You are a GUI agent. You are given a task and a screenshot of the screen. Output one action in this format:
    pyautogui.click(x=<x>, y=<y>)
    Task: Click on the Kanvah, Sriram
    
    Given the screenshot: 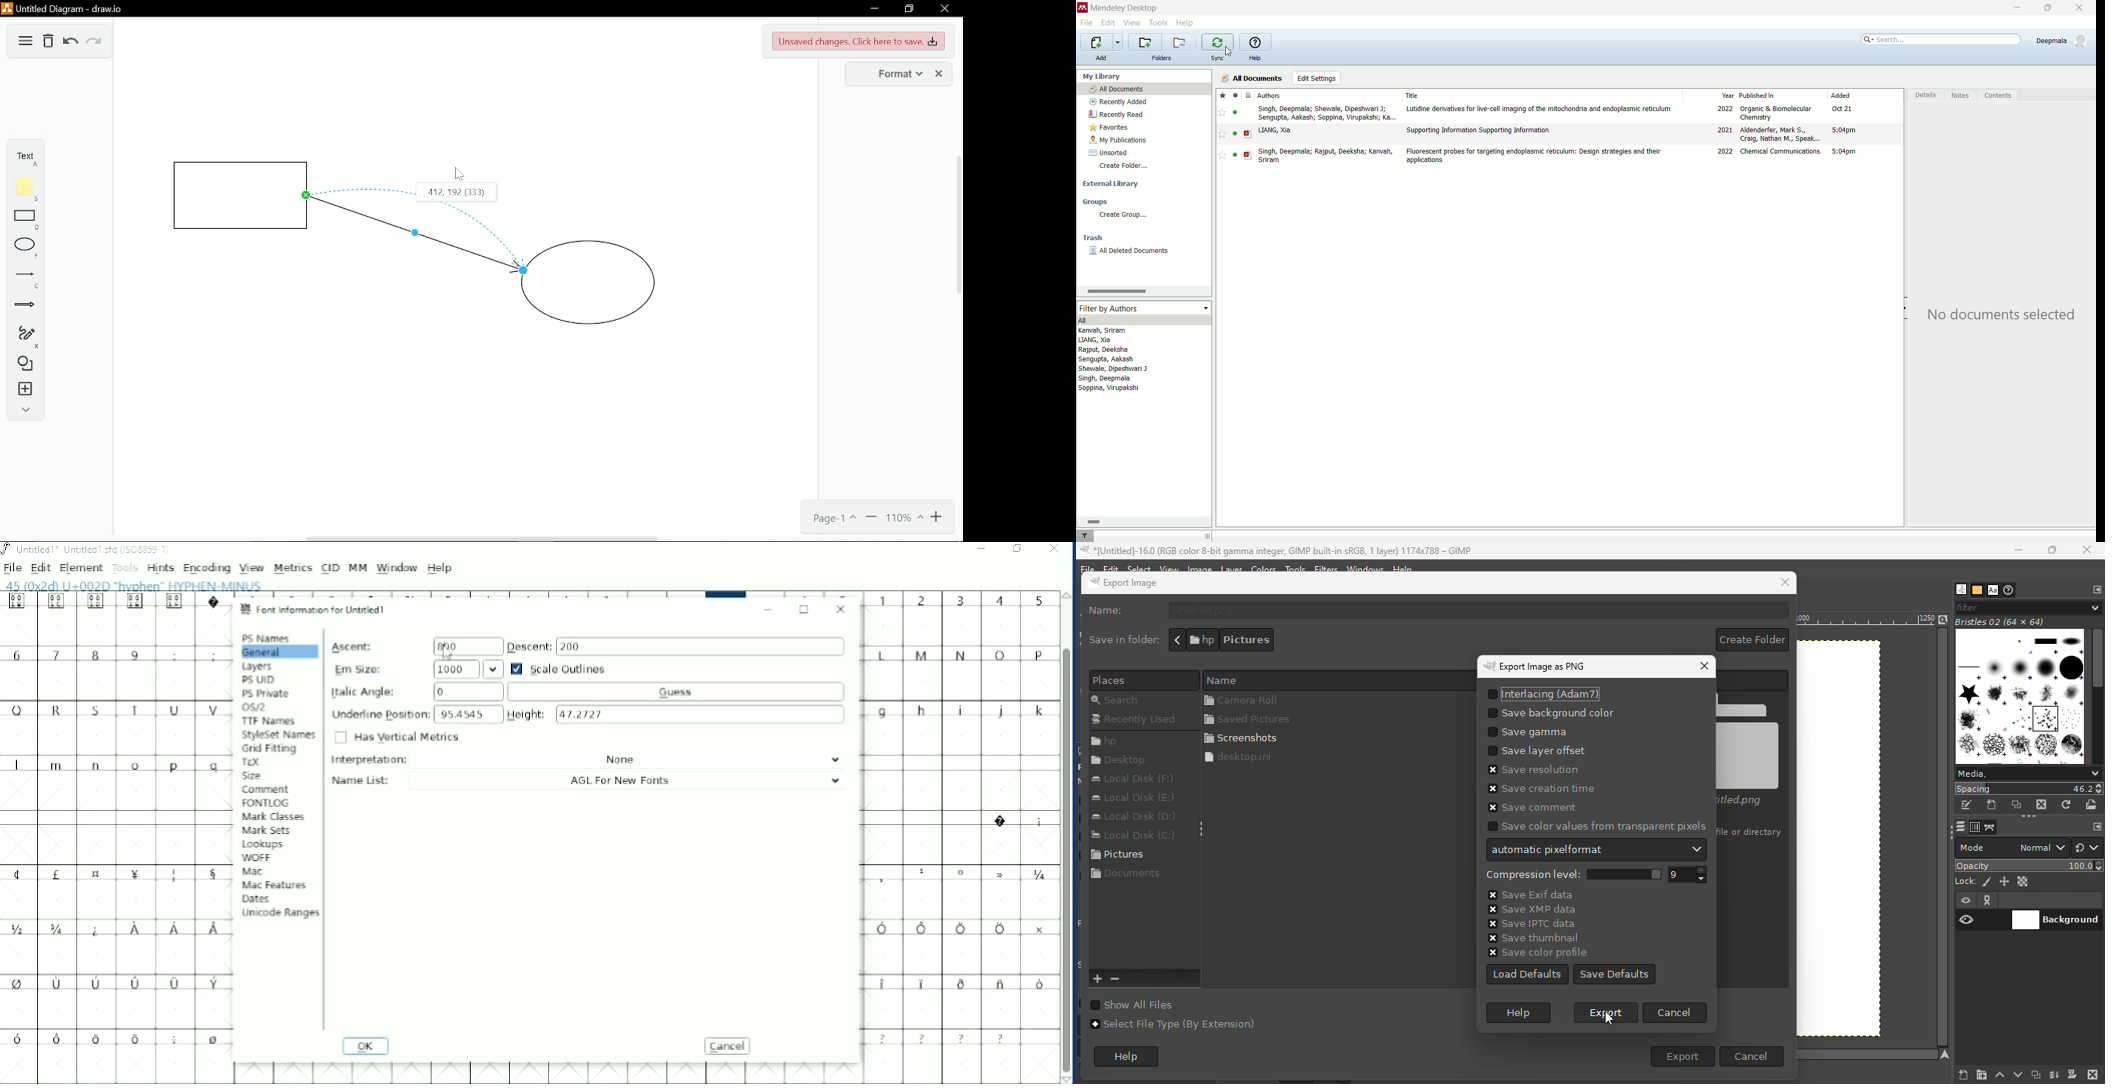 What is the action you would take?
    pyautogui.click(x=1103, y=330)
    